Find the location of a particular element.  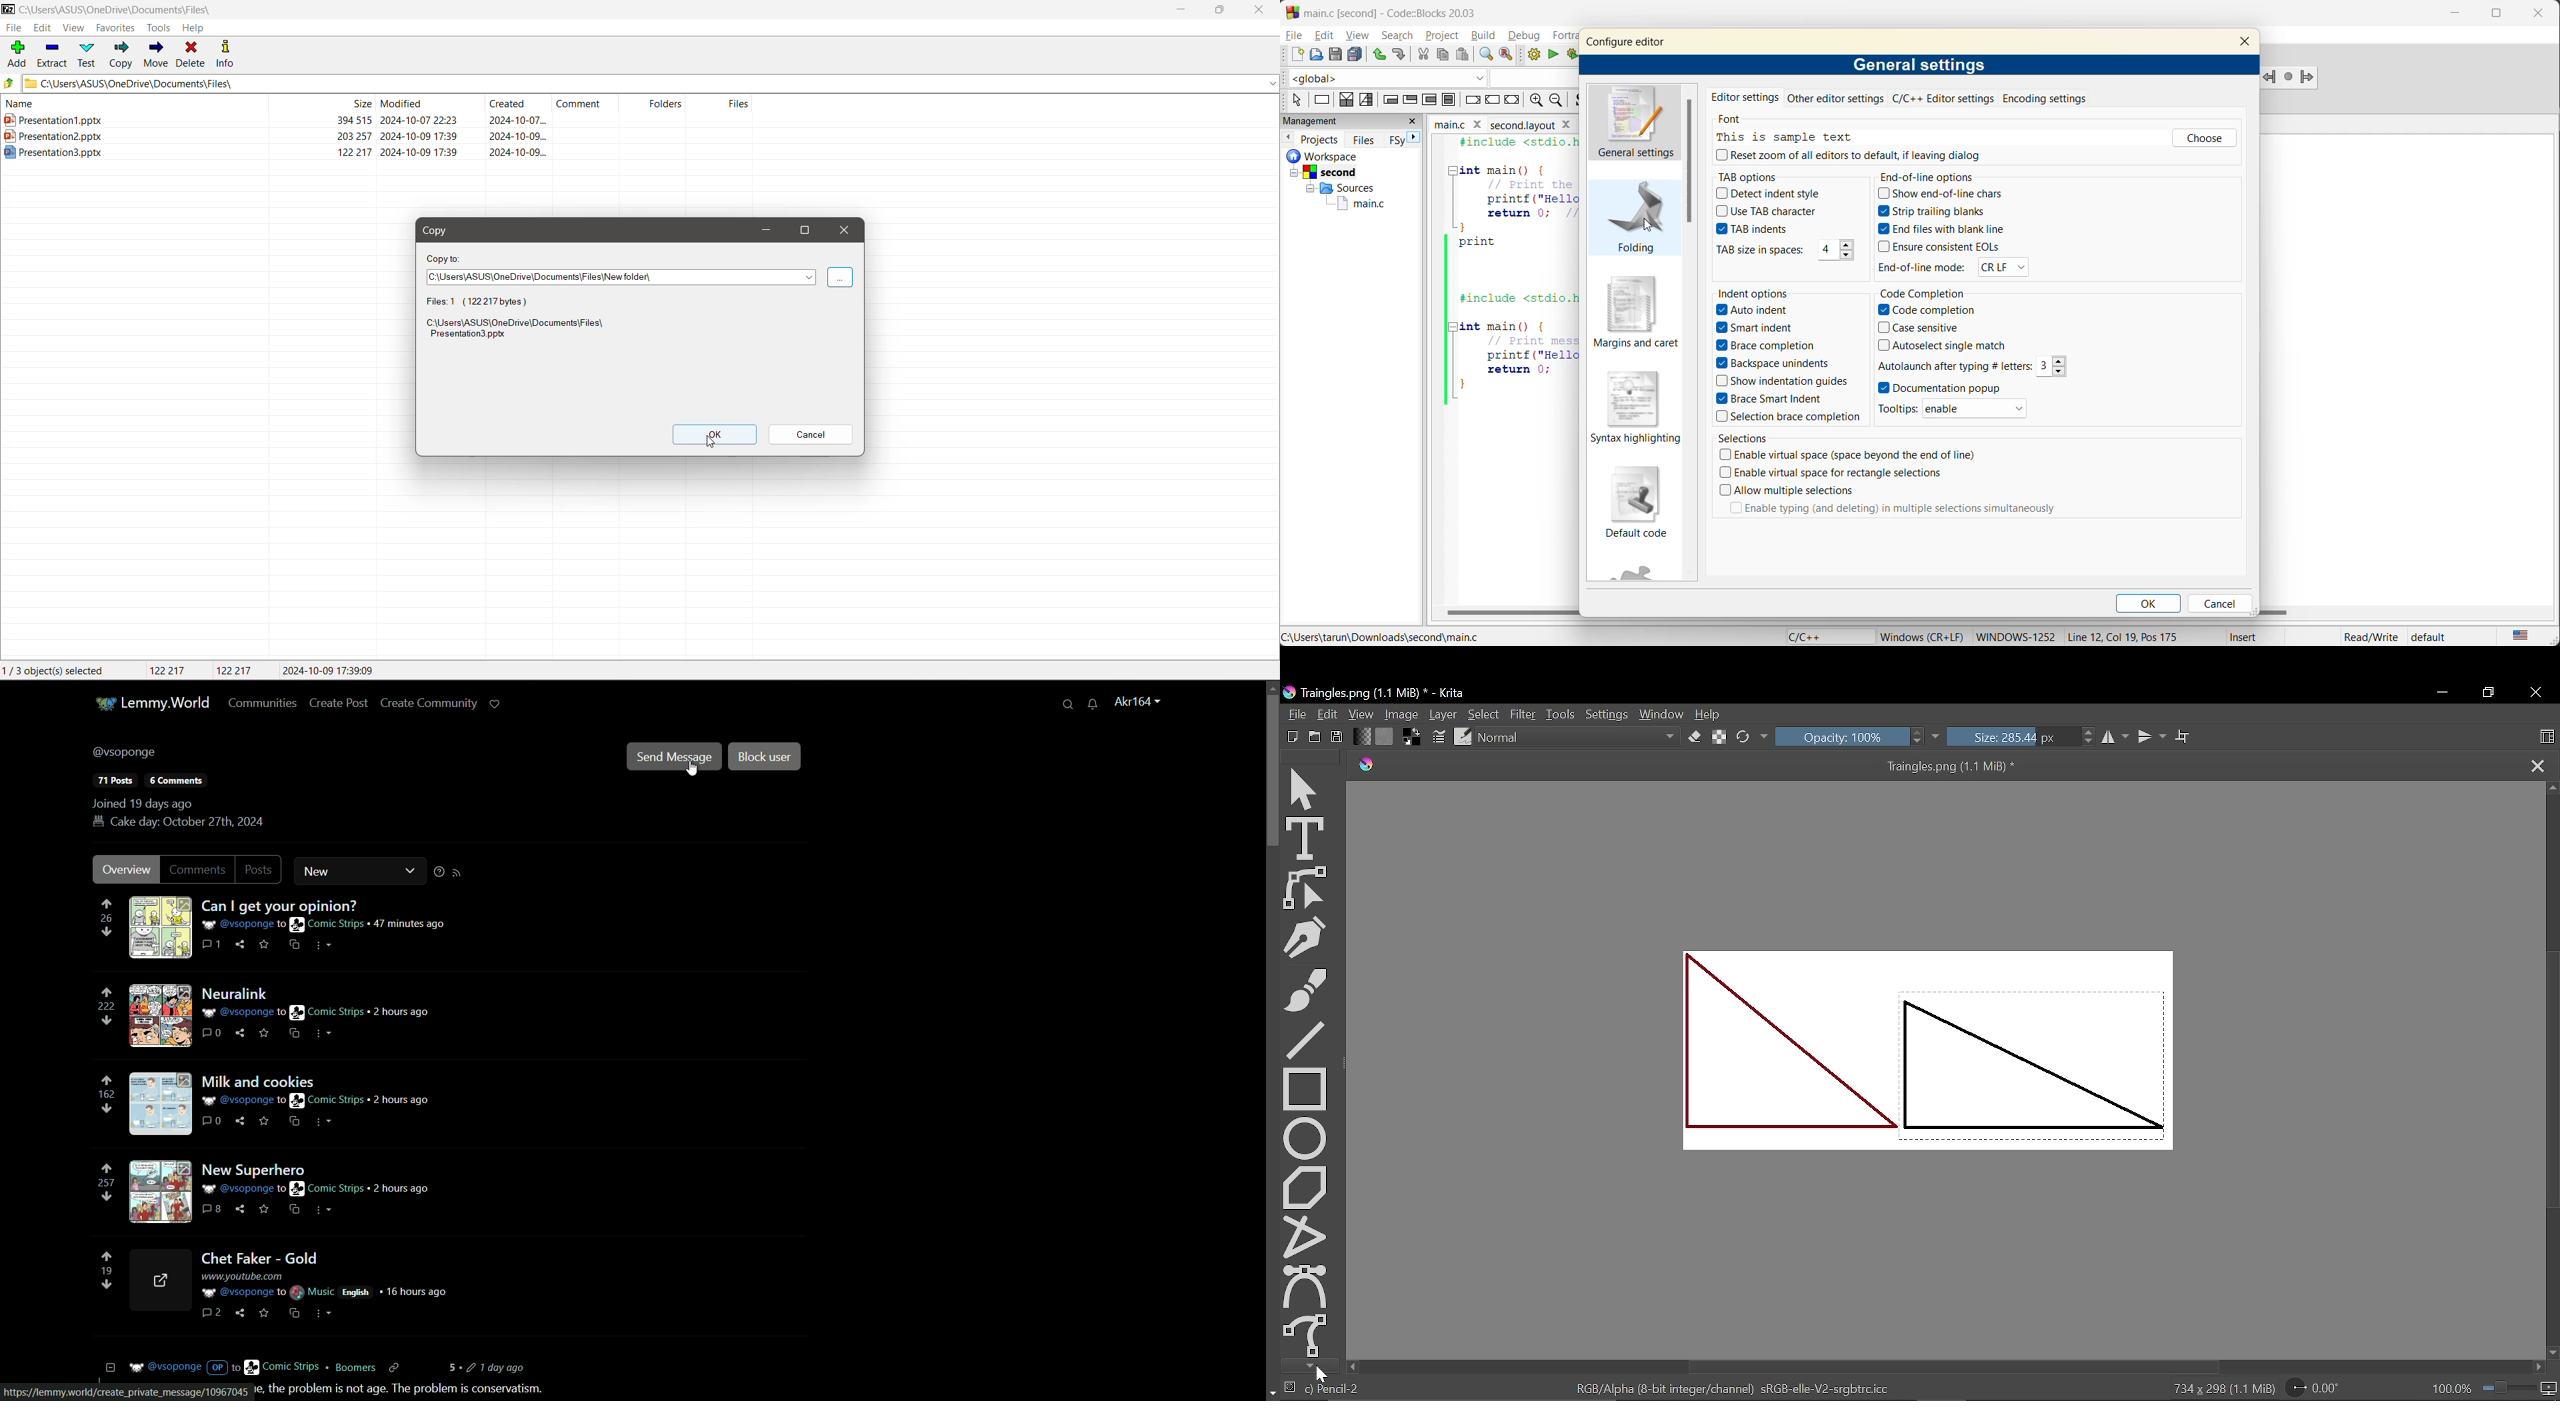

redo is located at coordinates (1398, 53).